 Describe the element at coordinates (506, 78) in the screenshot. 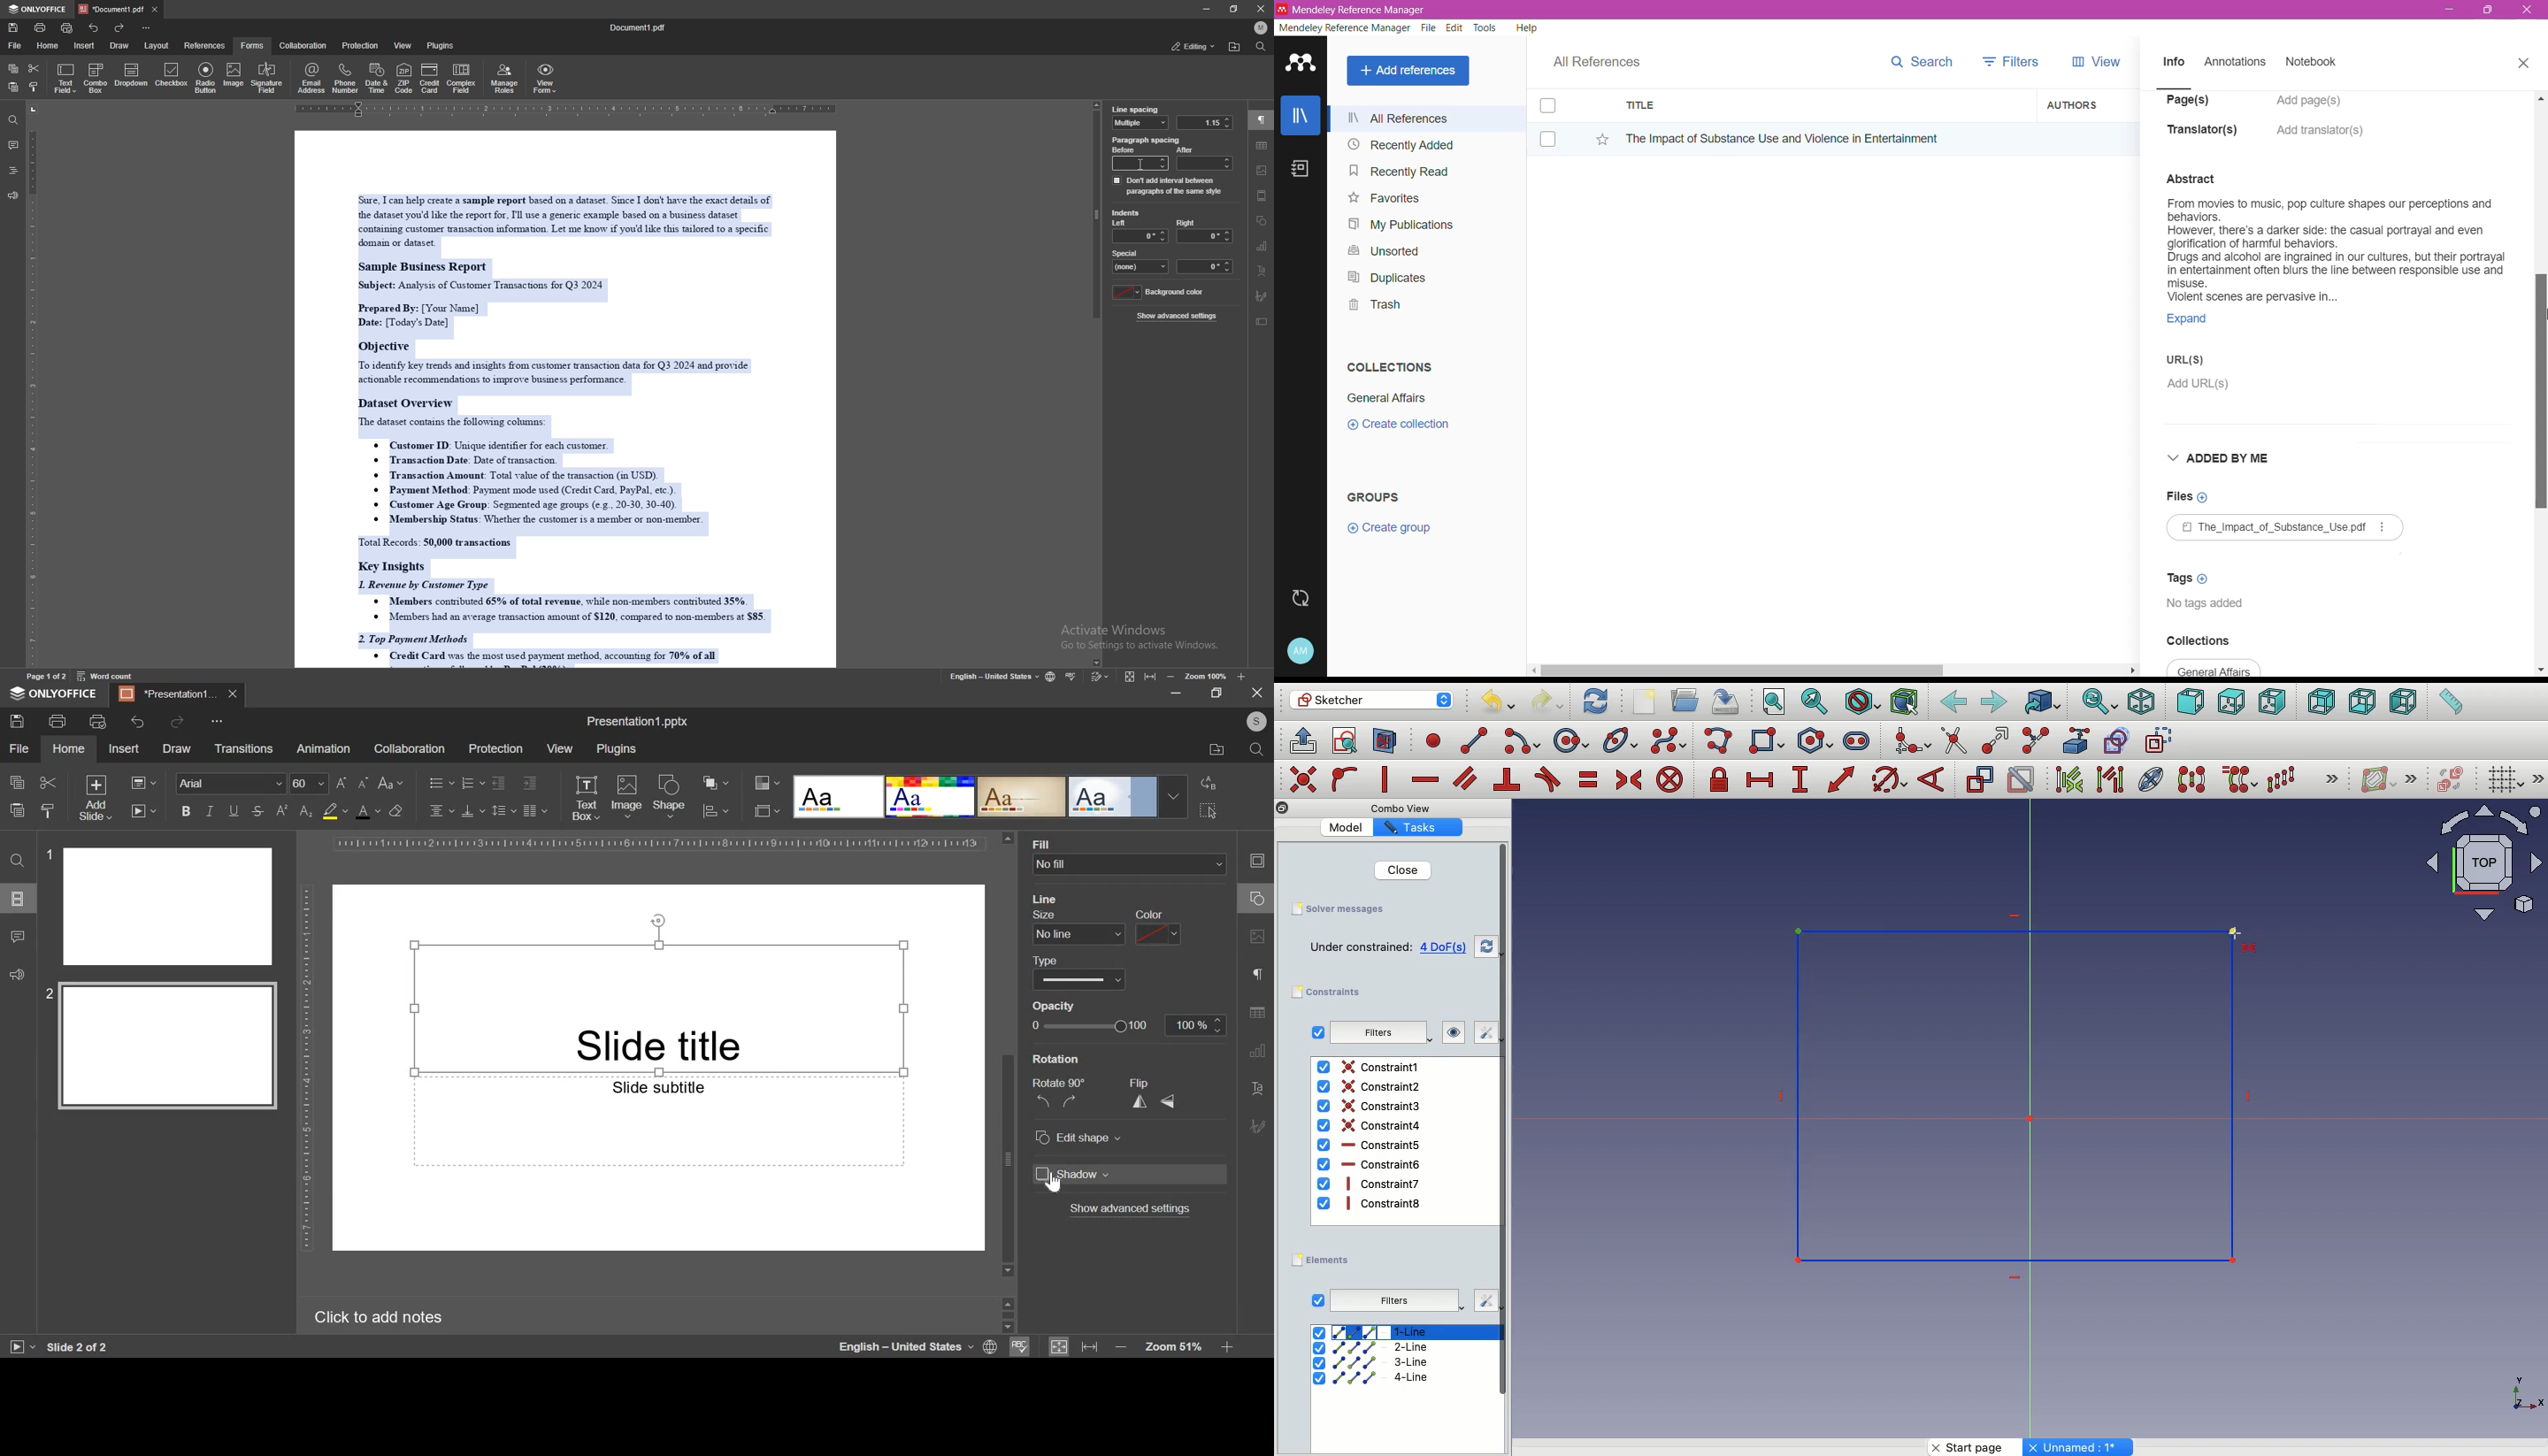

I see `manage roles` at that location.